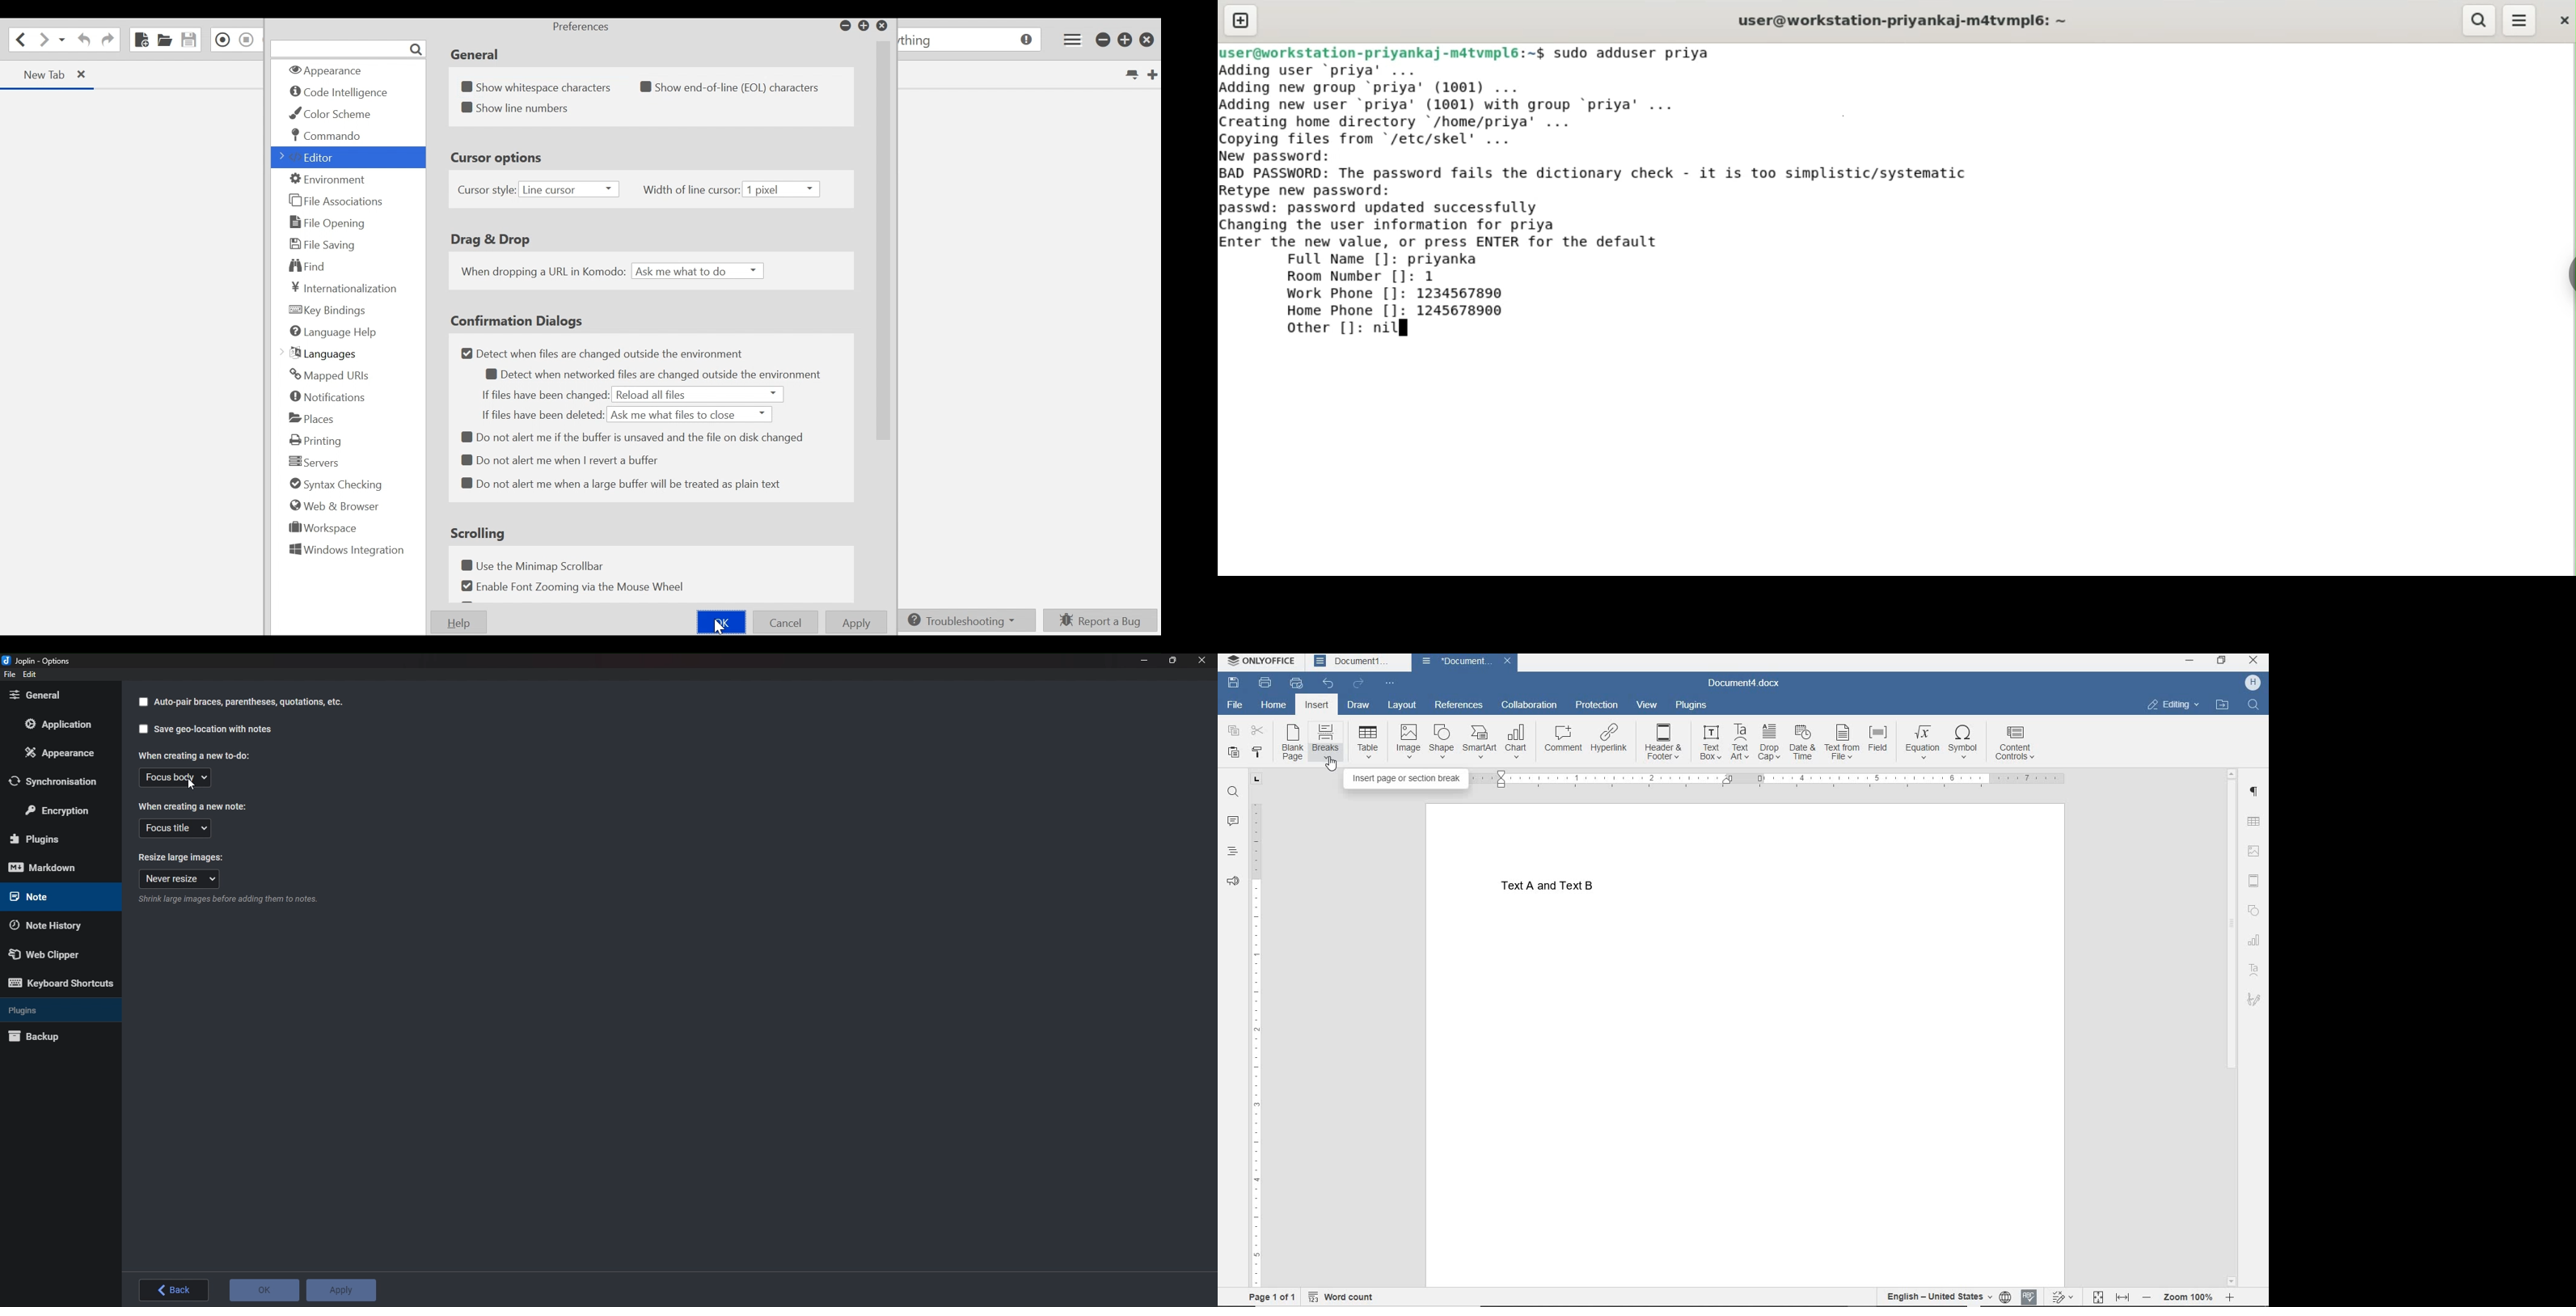  I want to click on mark down, so click(56, 868).